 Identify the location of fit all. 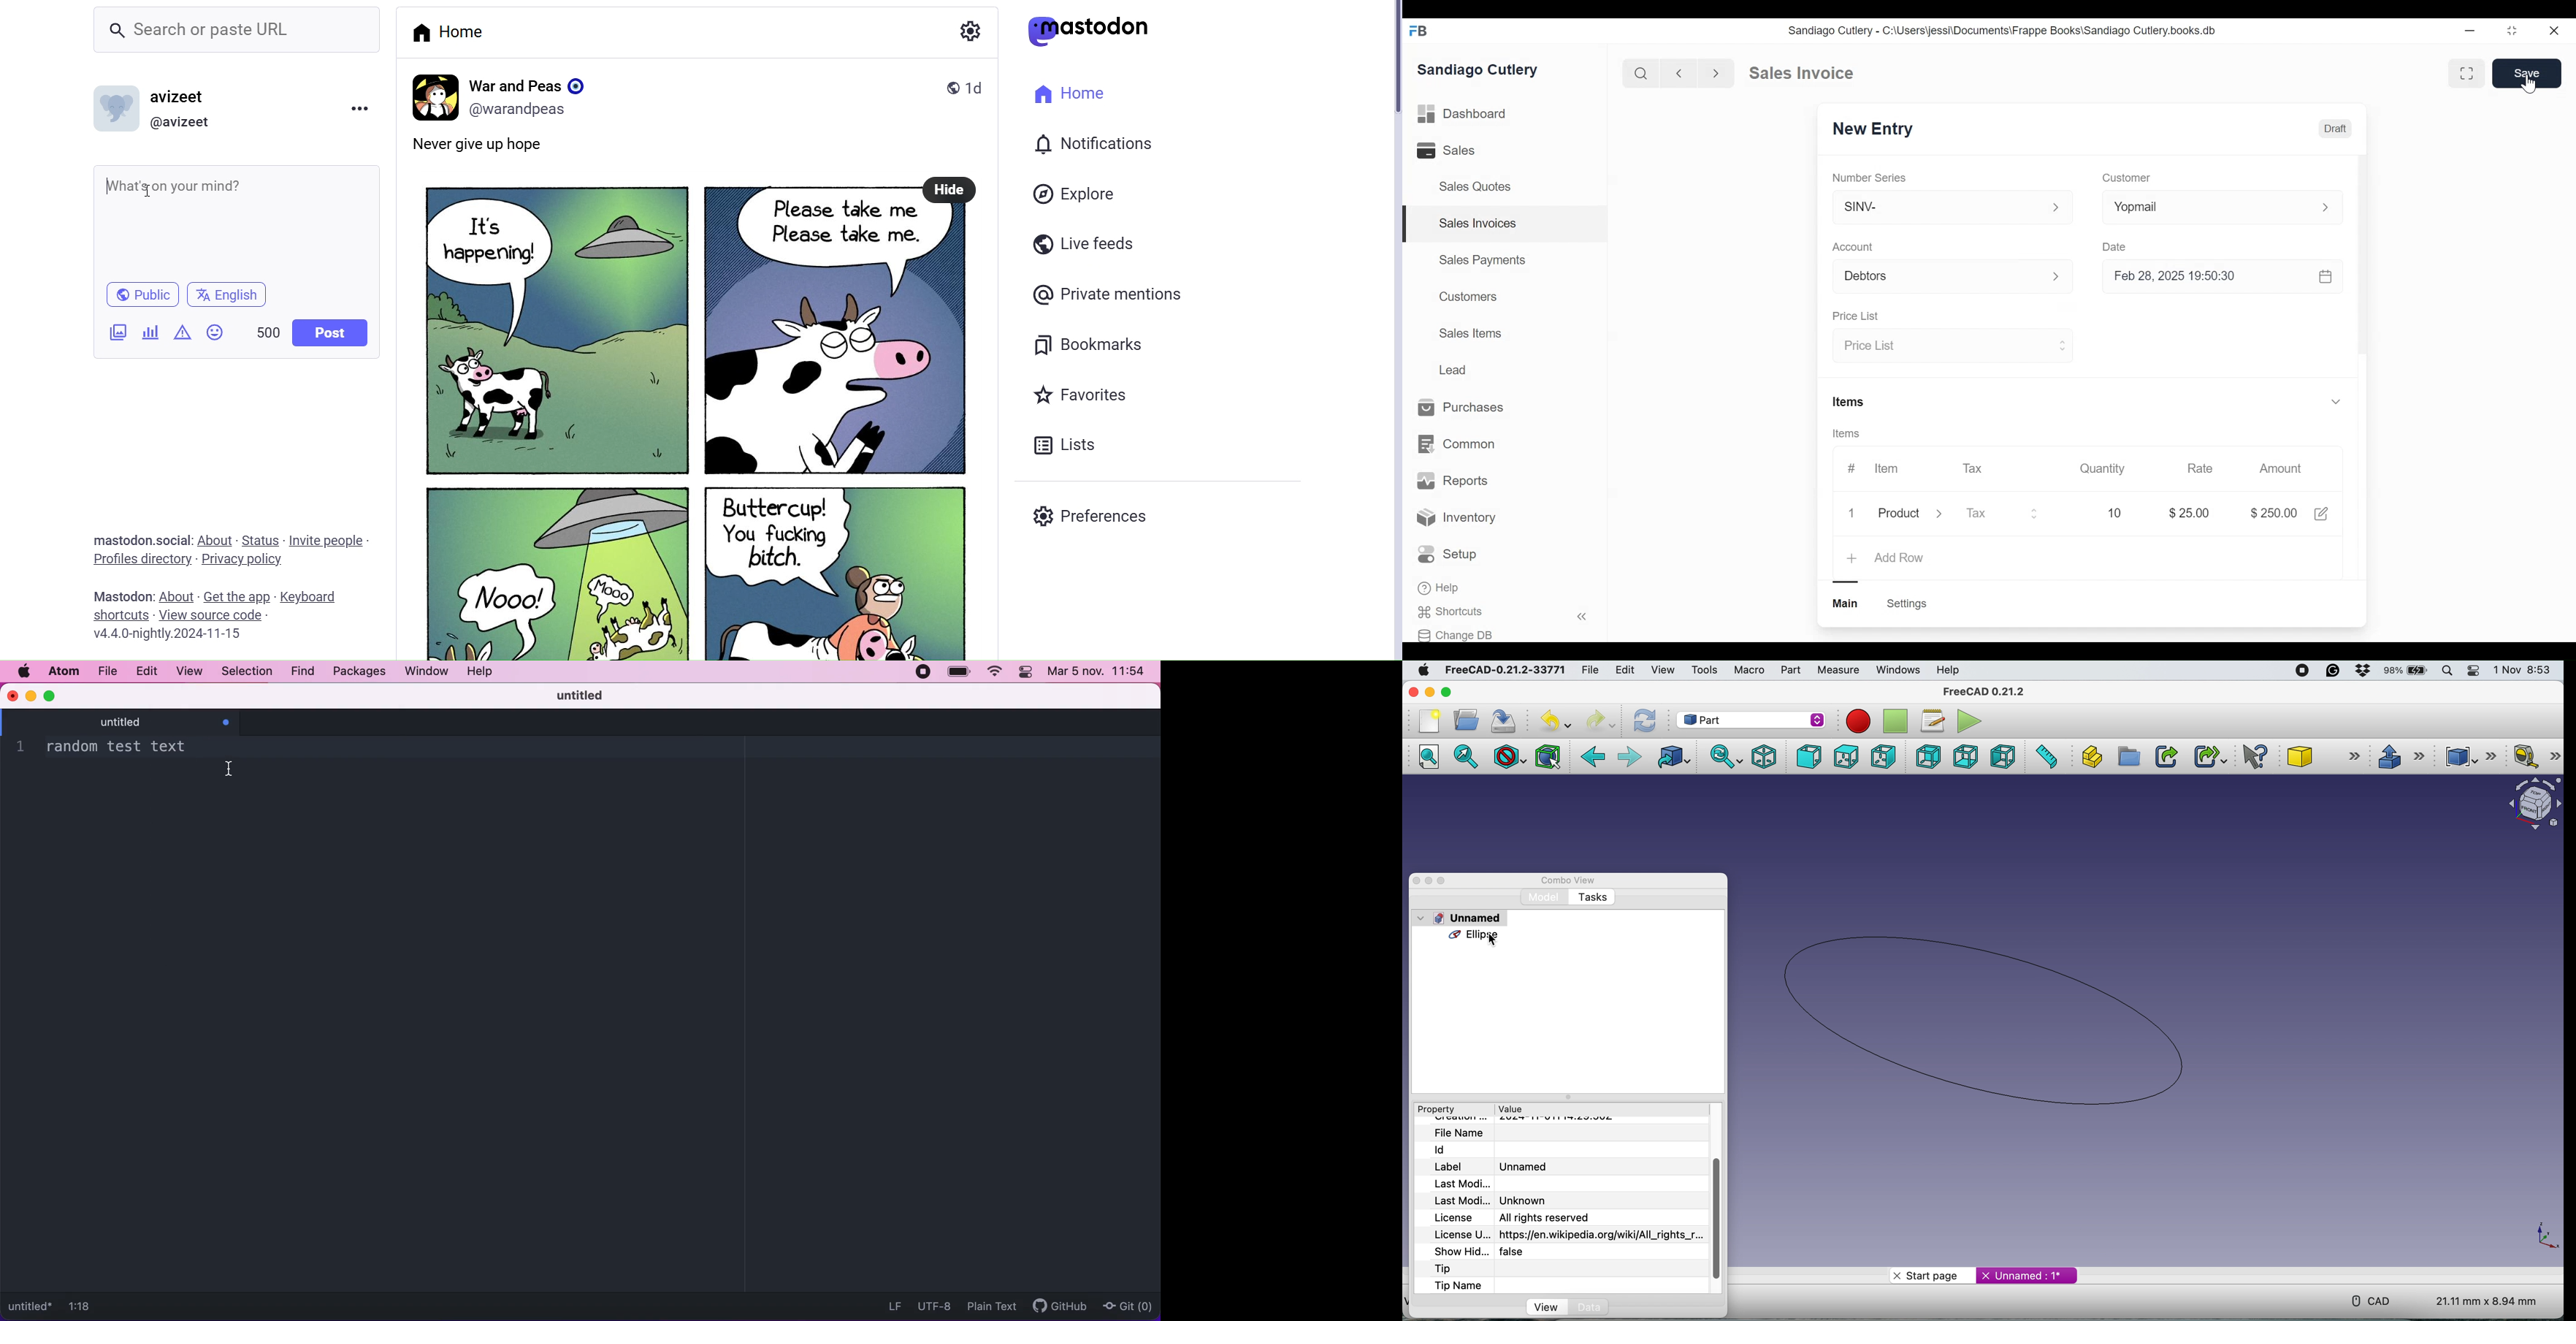
(1434, 756).